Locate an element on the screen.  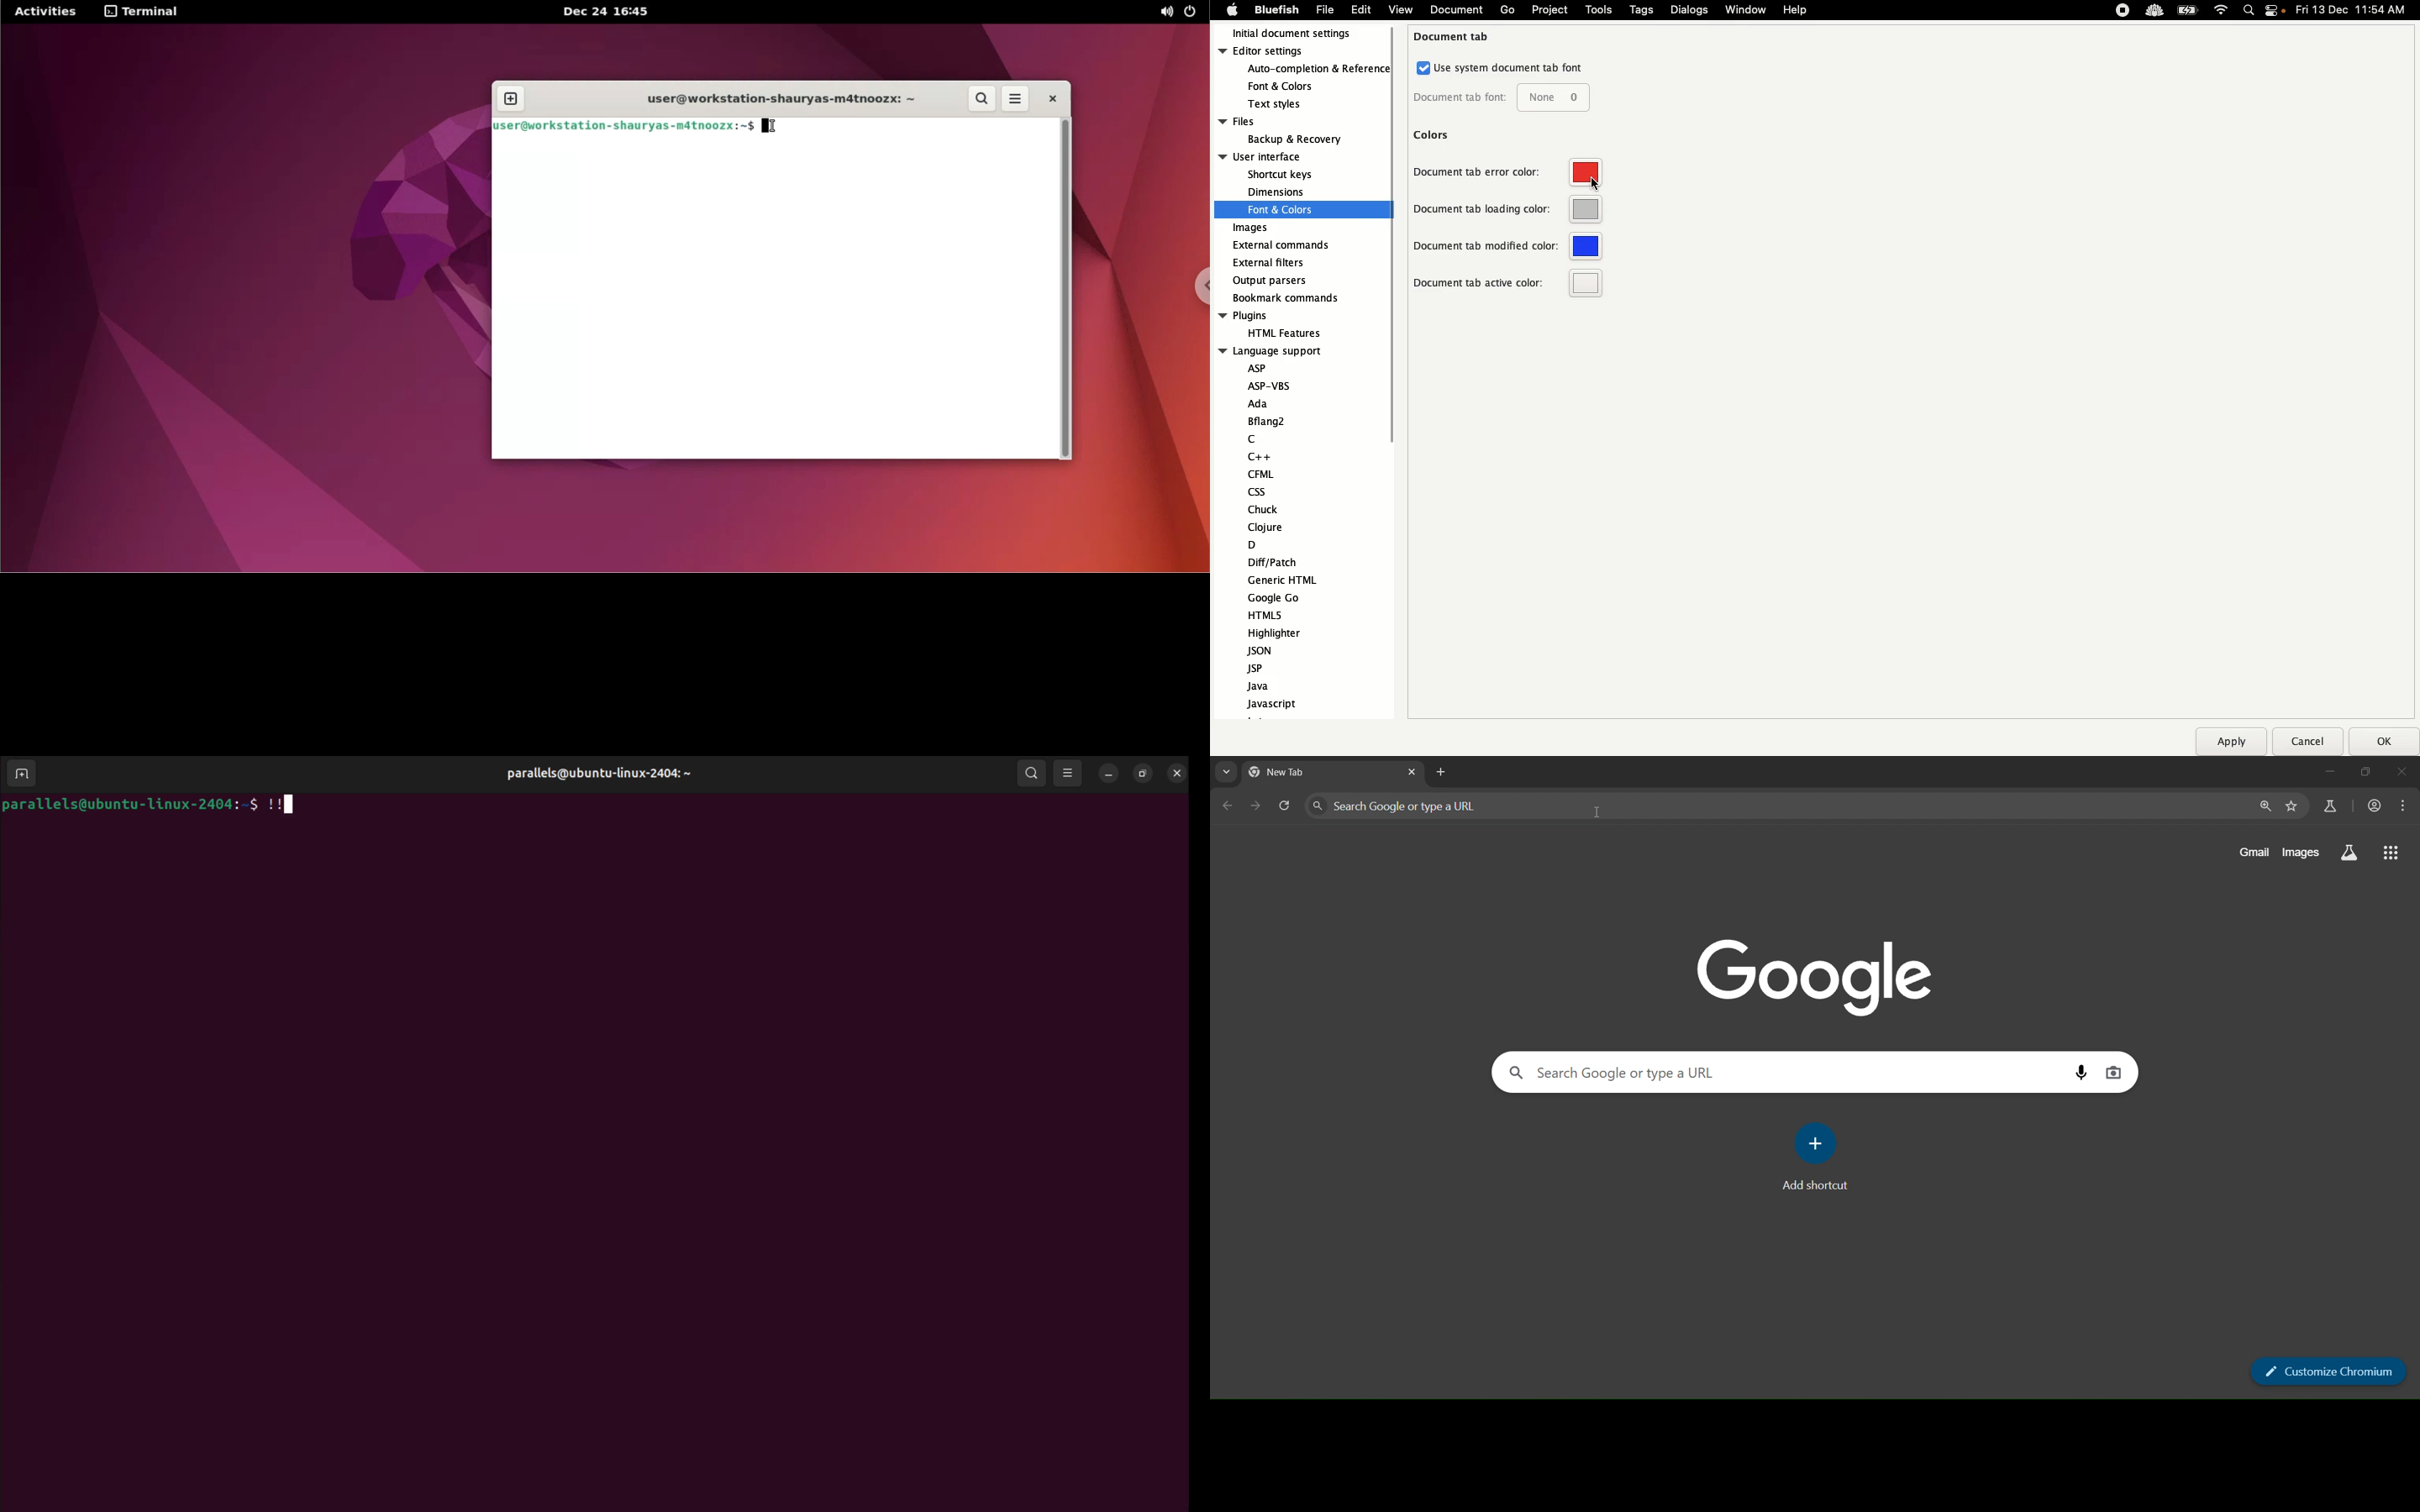
search labs is located at coordinates (2330, 808).